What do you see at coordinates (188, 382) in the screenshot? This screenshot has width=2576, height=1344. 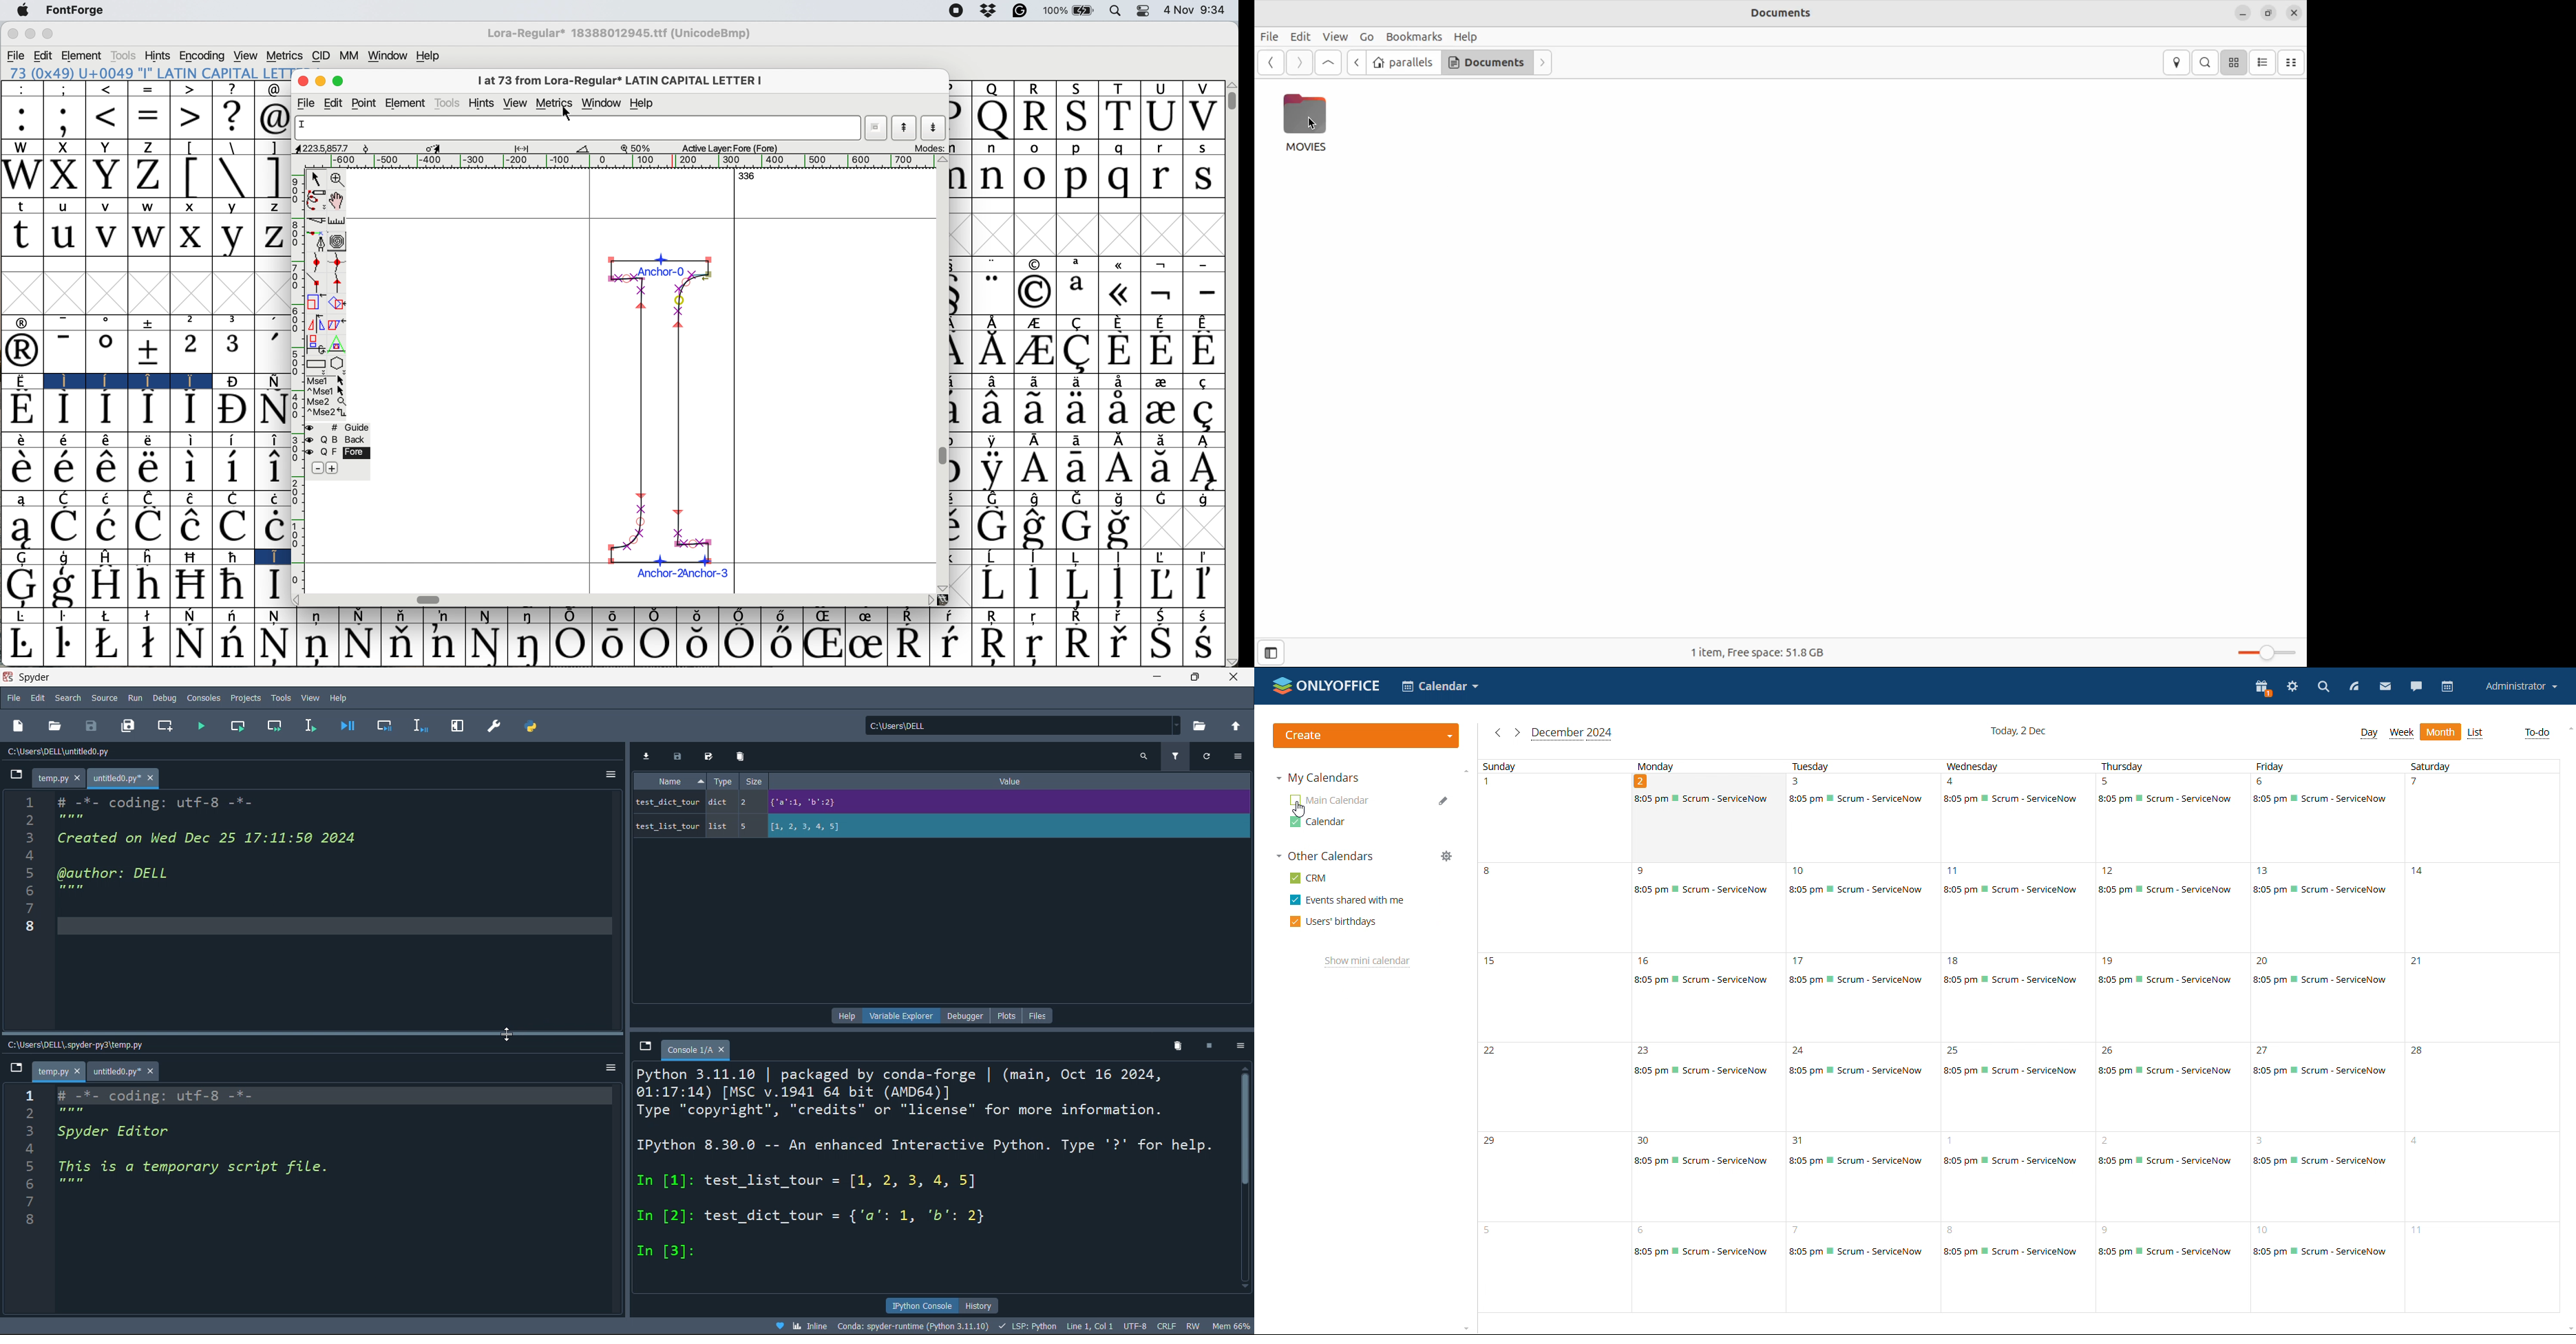 I see `Symbol` at bounding box center [188, 382].